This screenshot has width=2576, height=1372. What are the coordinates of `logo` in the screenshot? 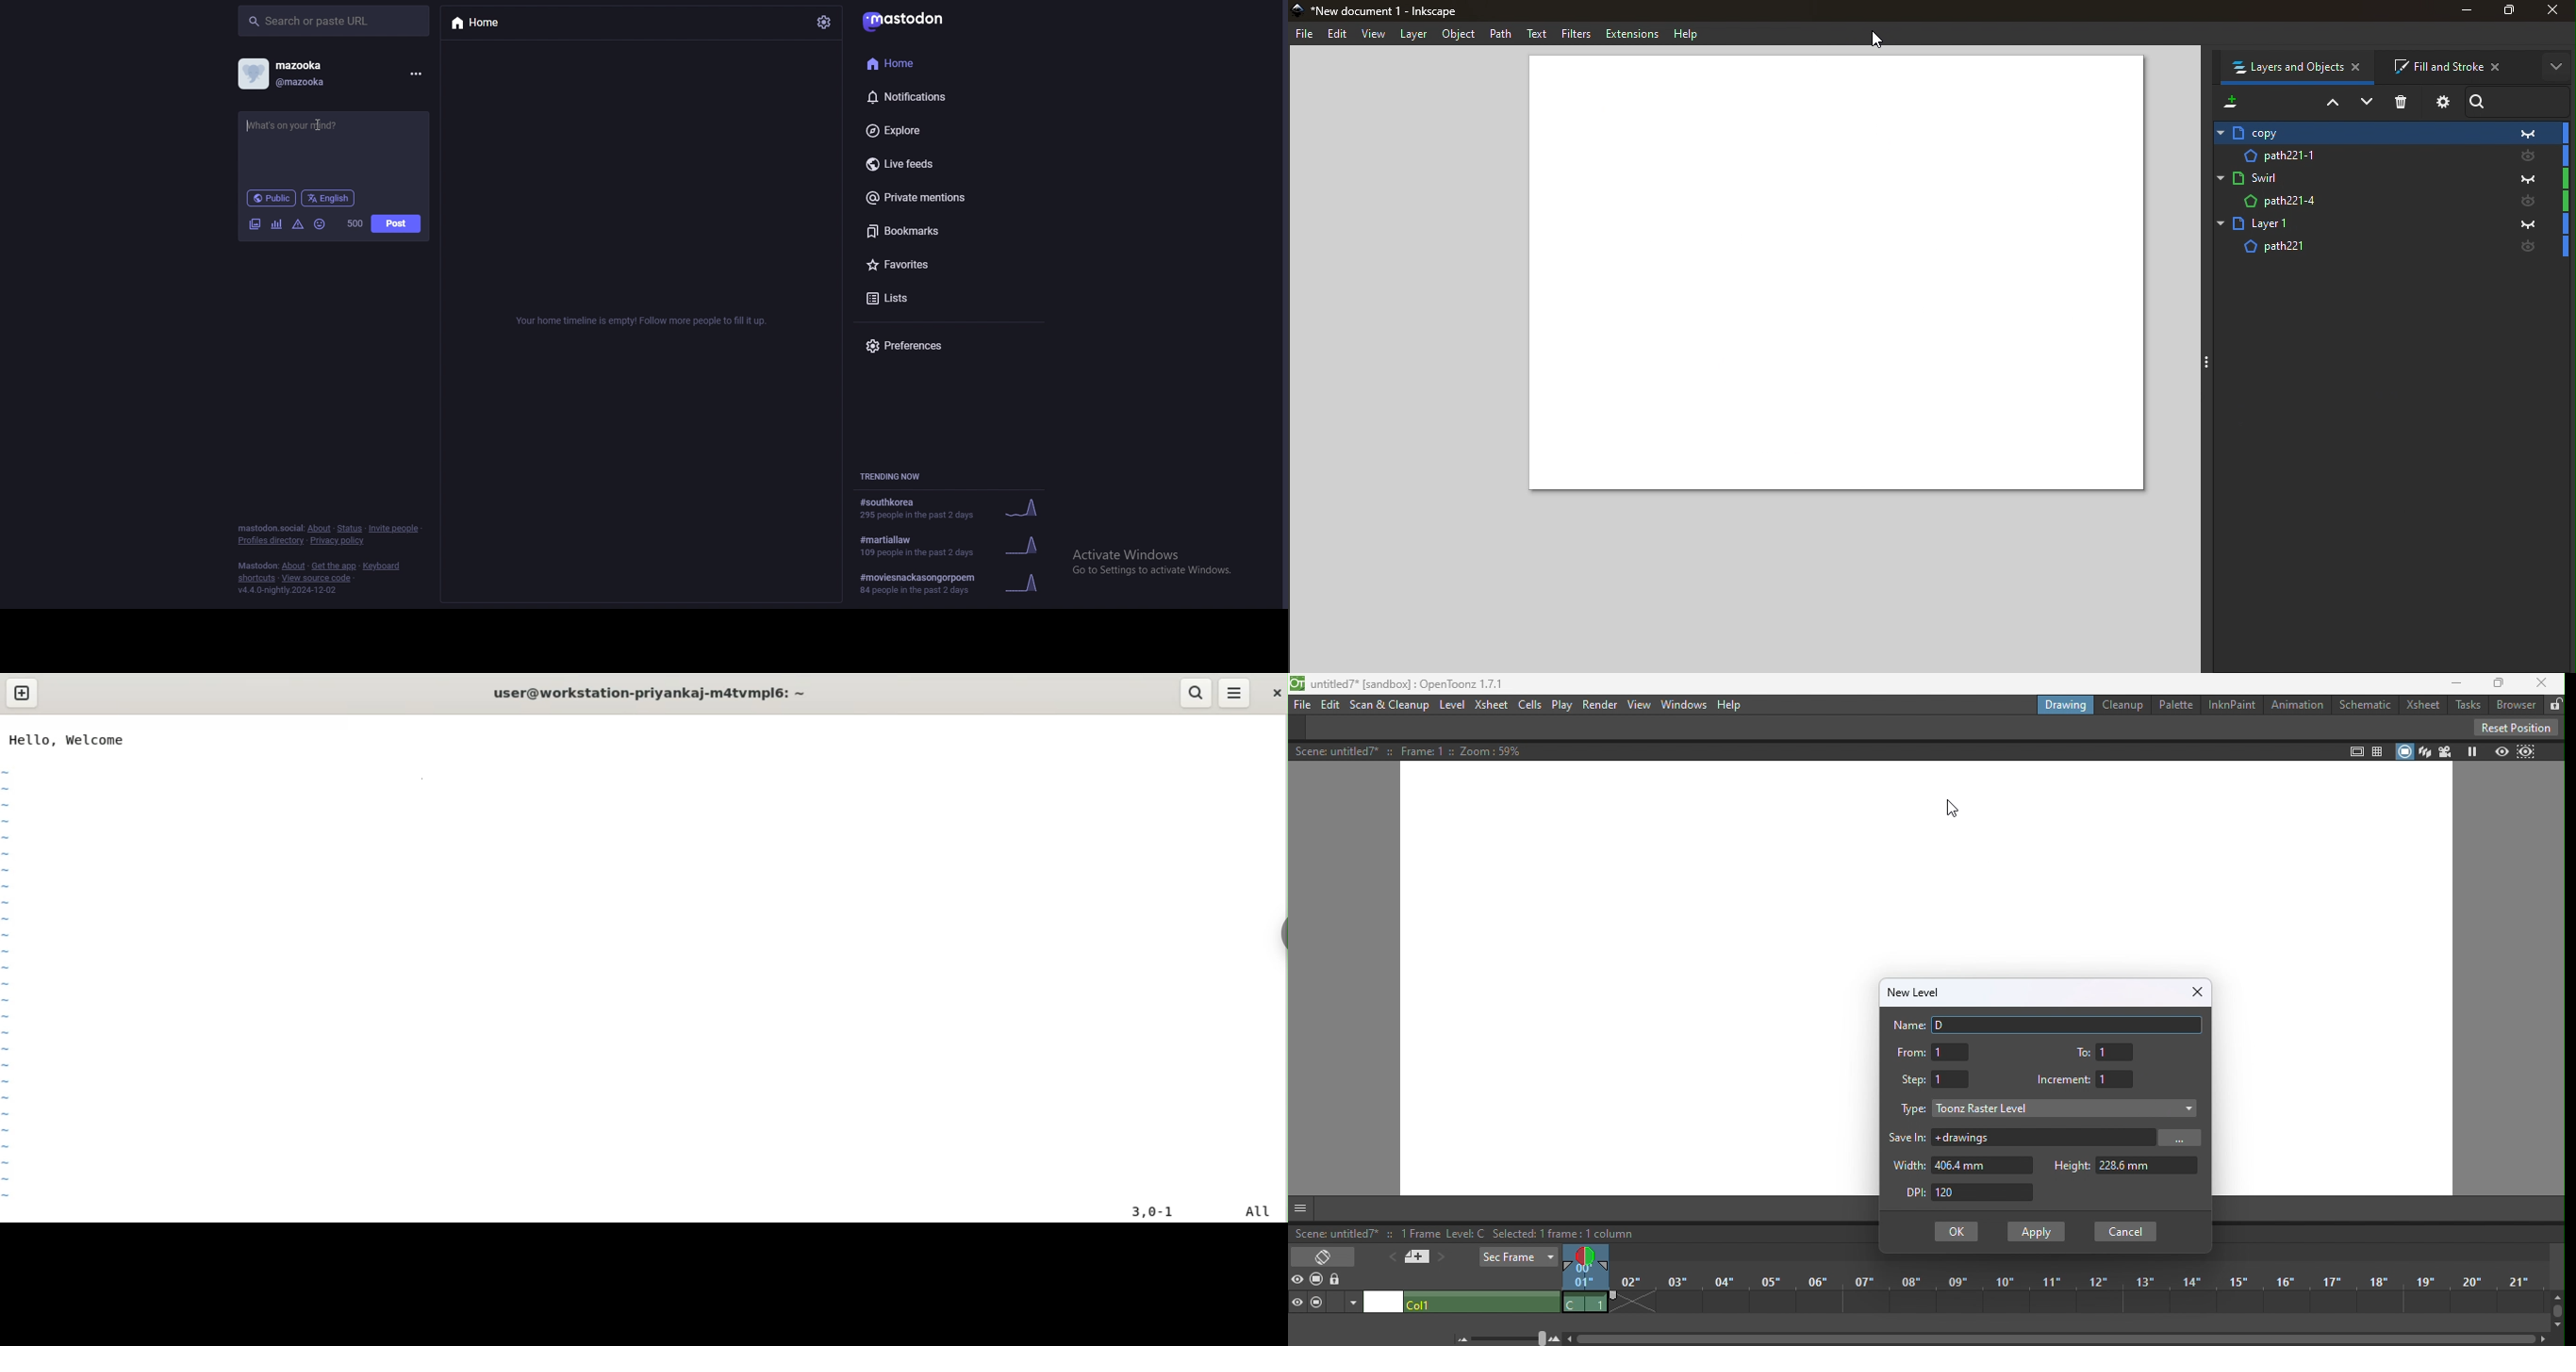 It's located at (1298, 684).